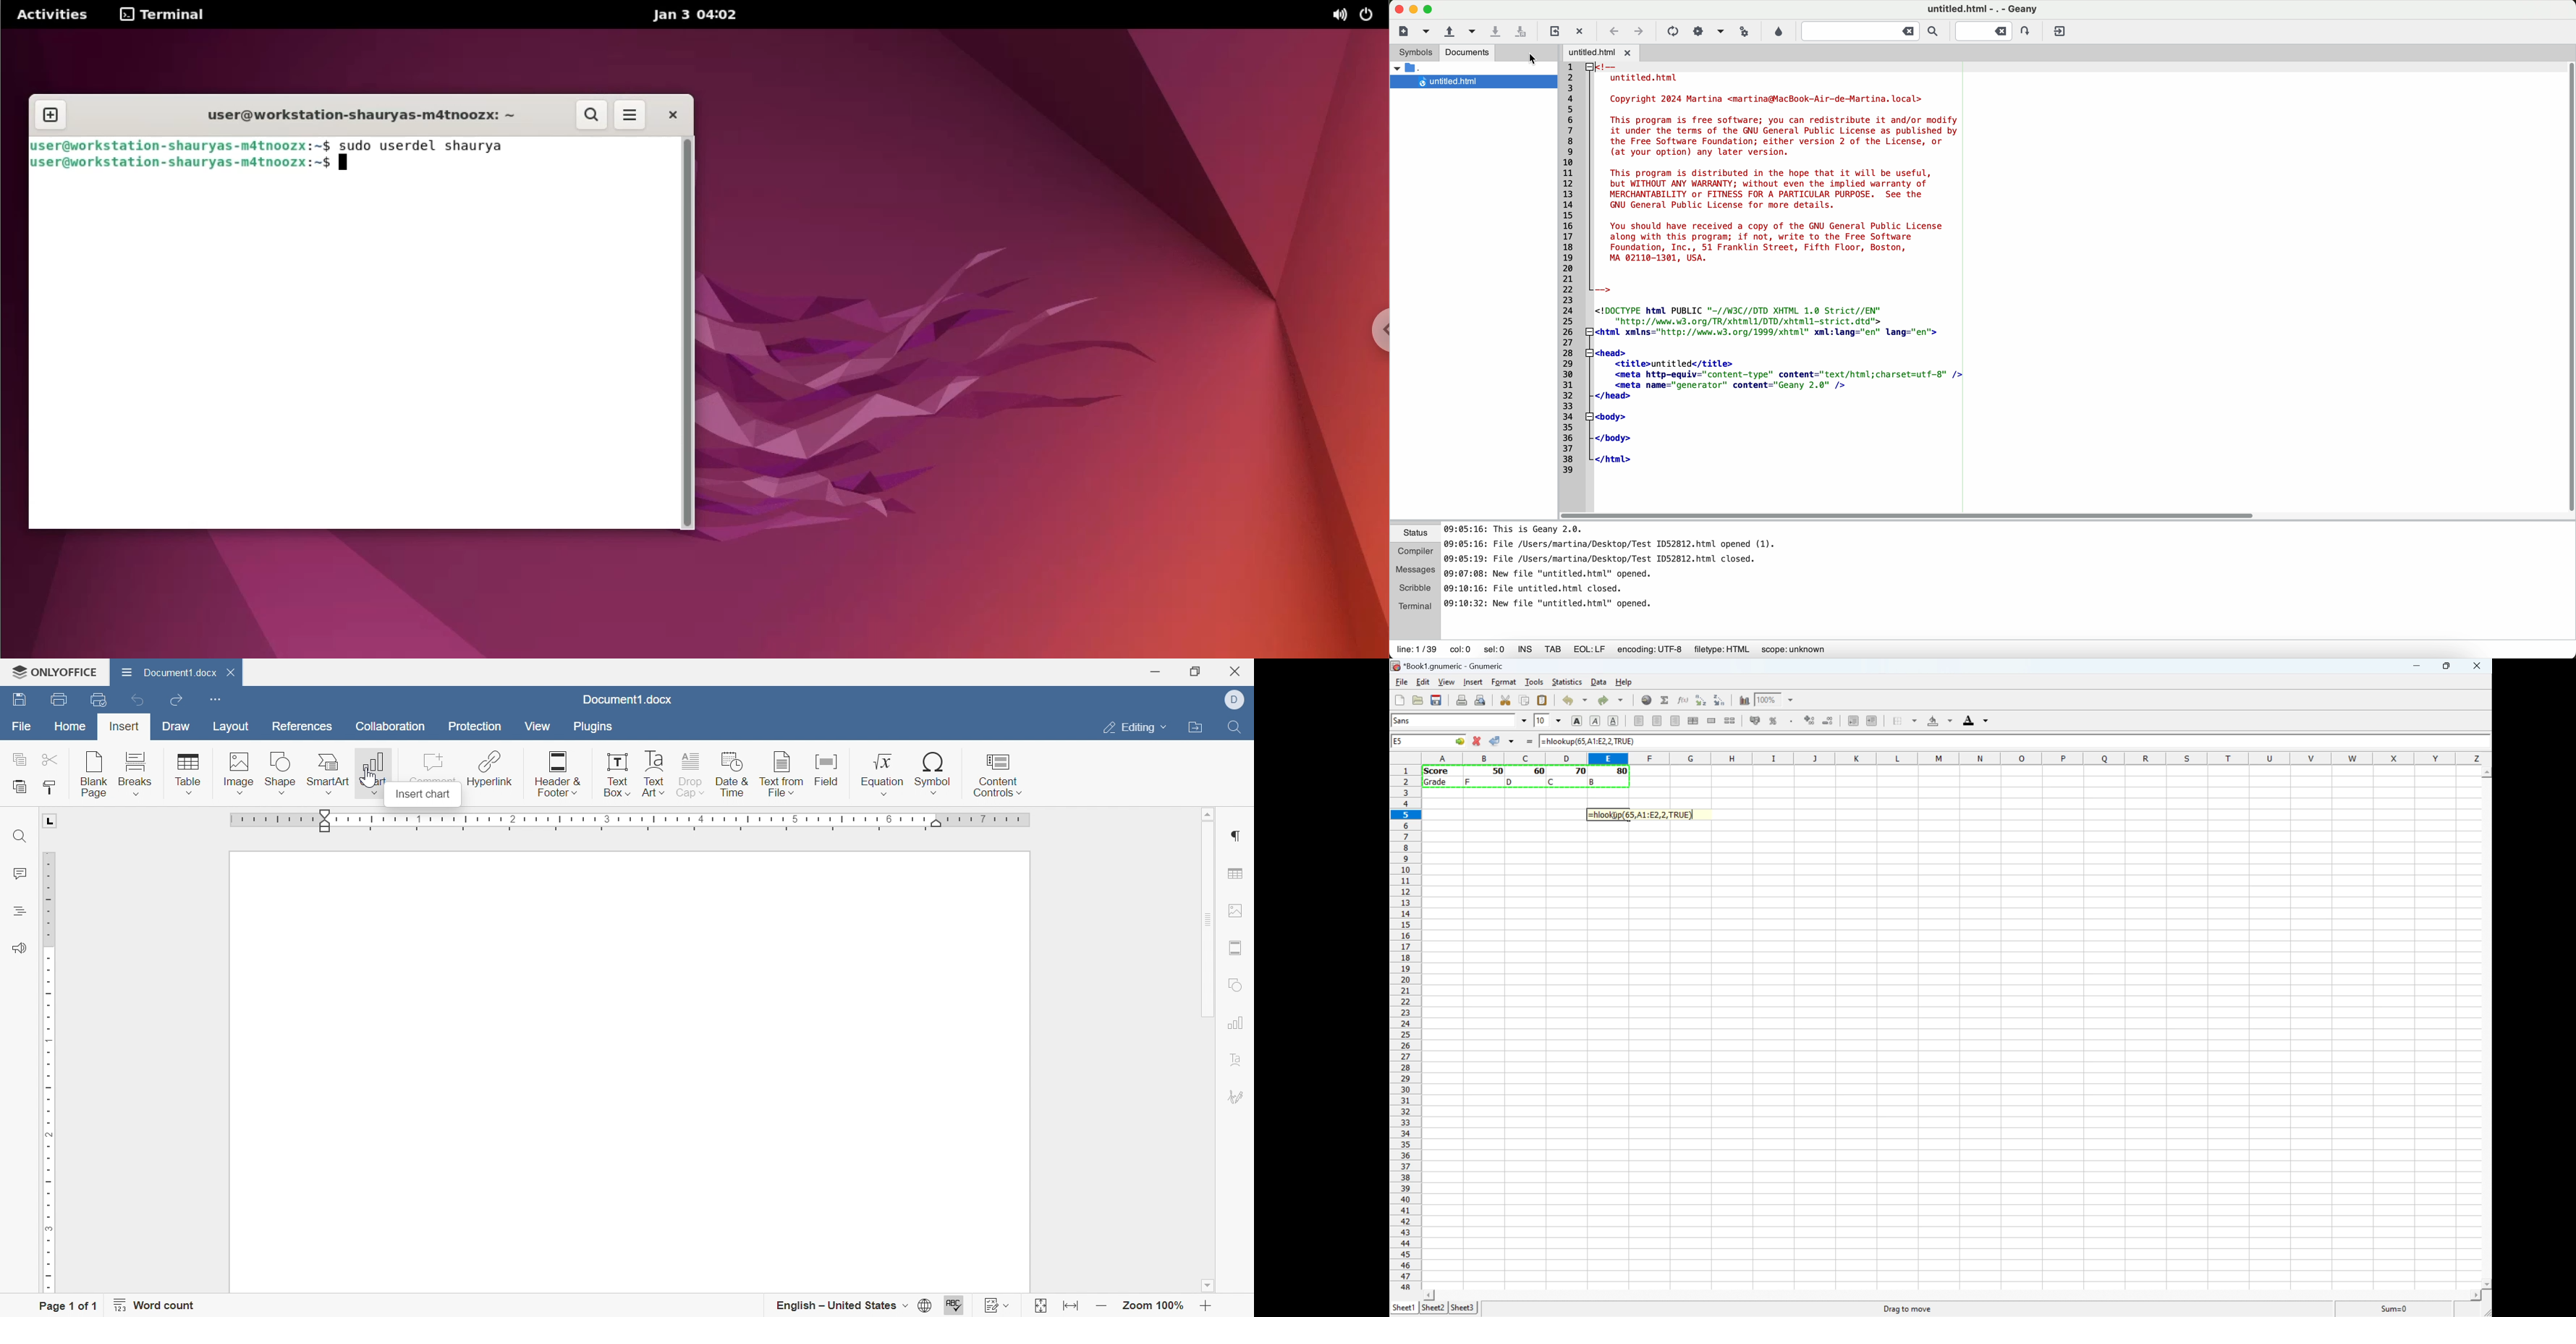 This screenshot has height=1344, width=2576. Describe the element at coordinates (655, 773) in the screenshot. I see `Text Art` at that location.